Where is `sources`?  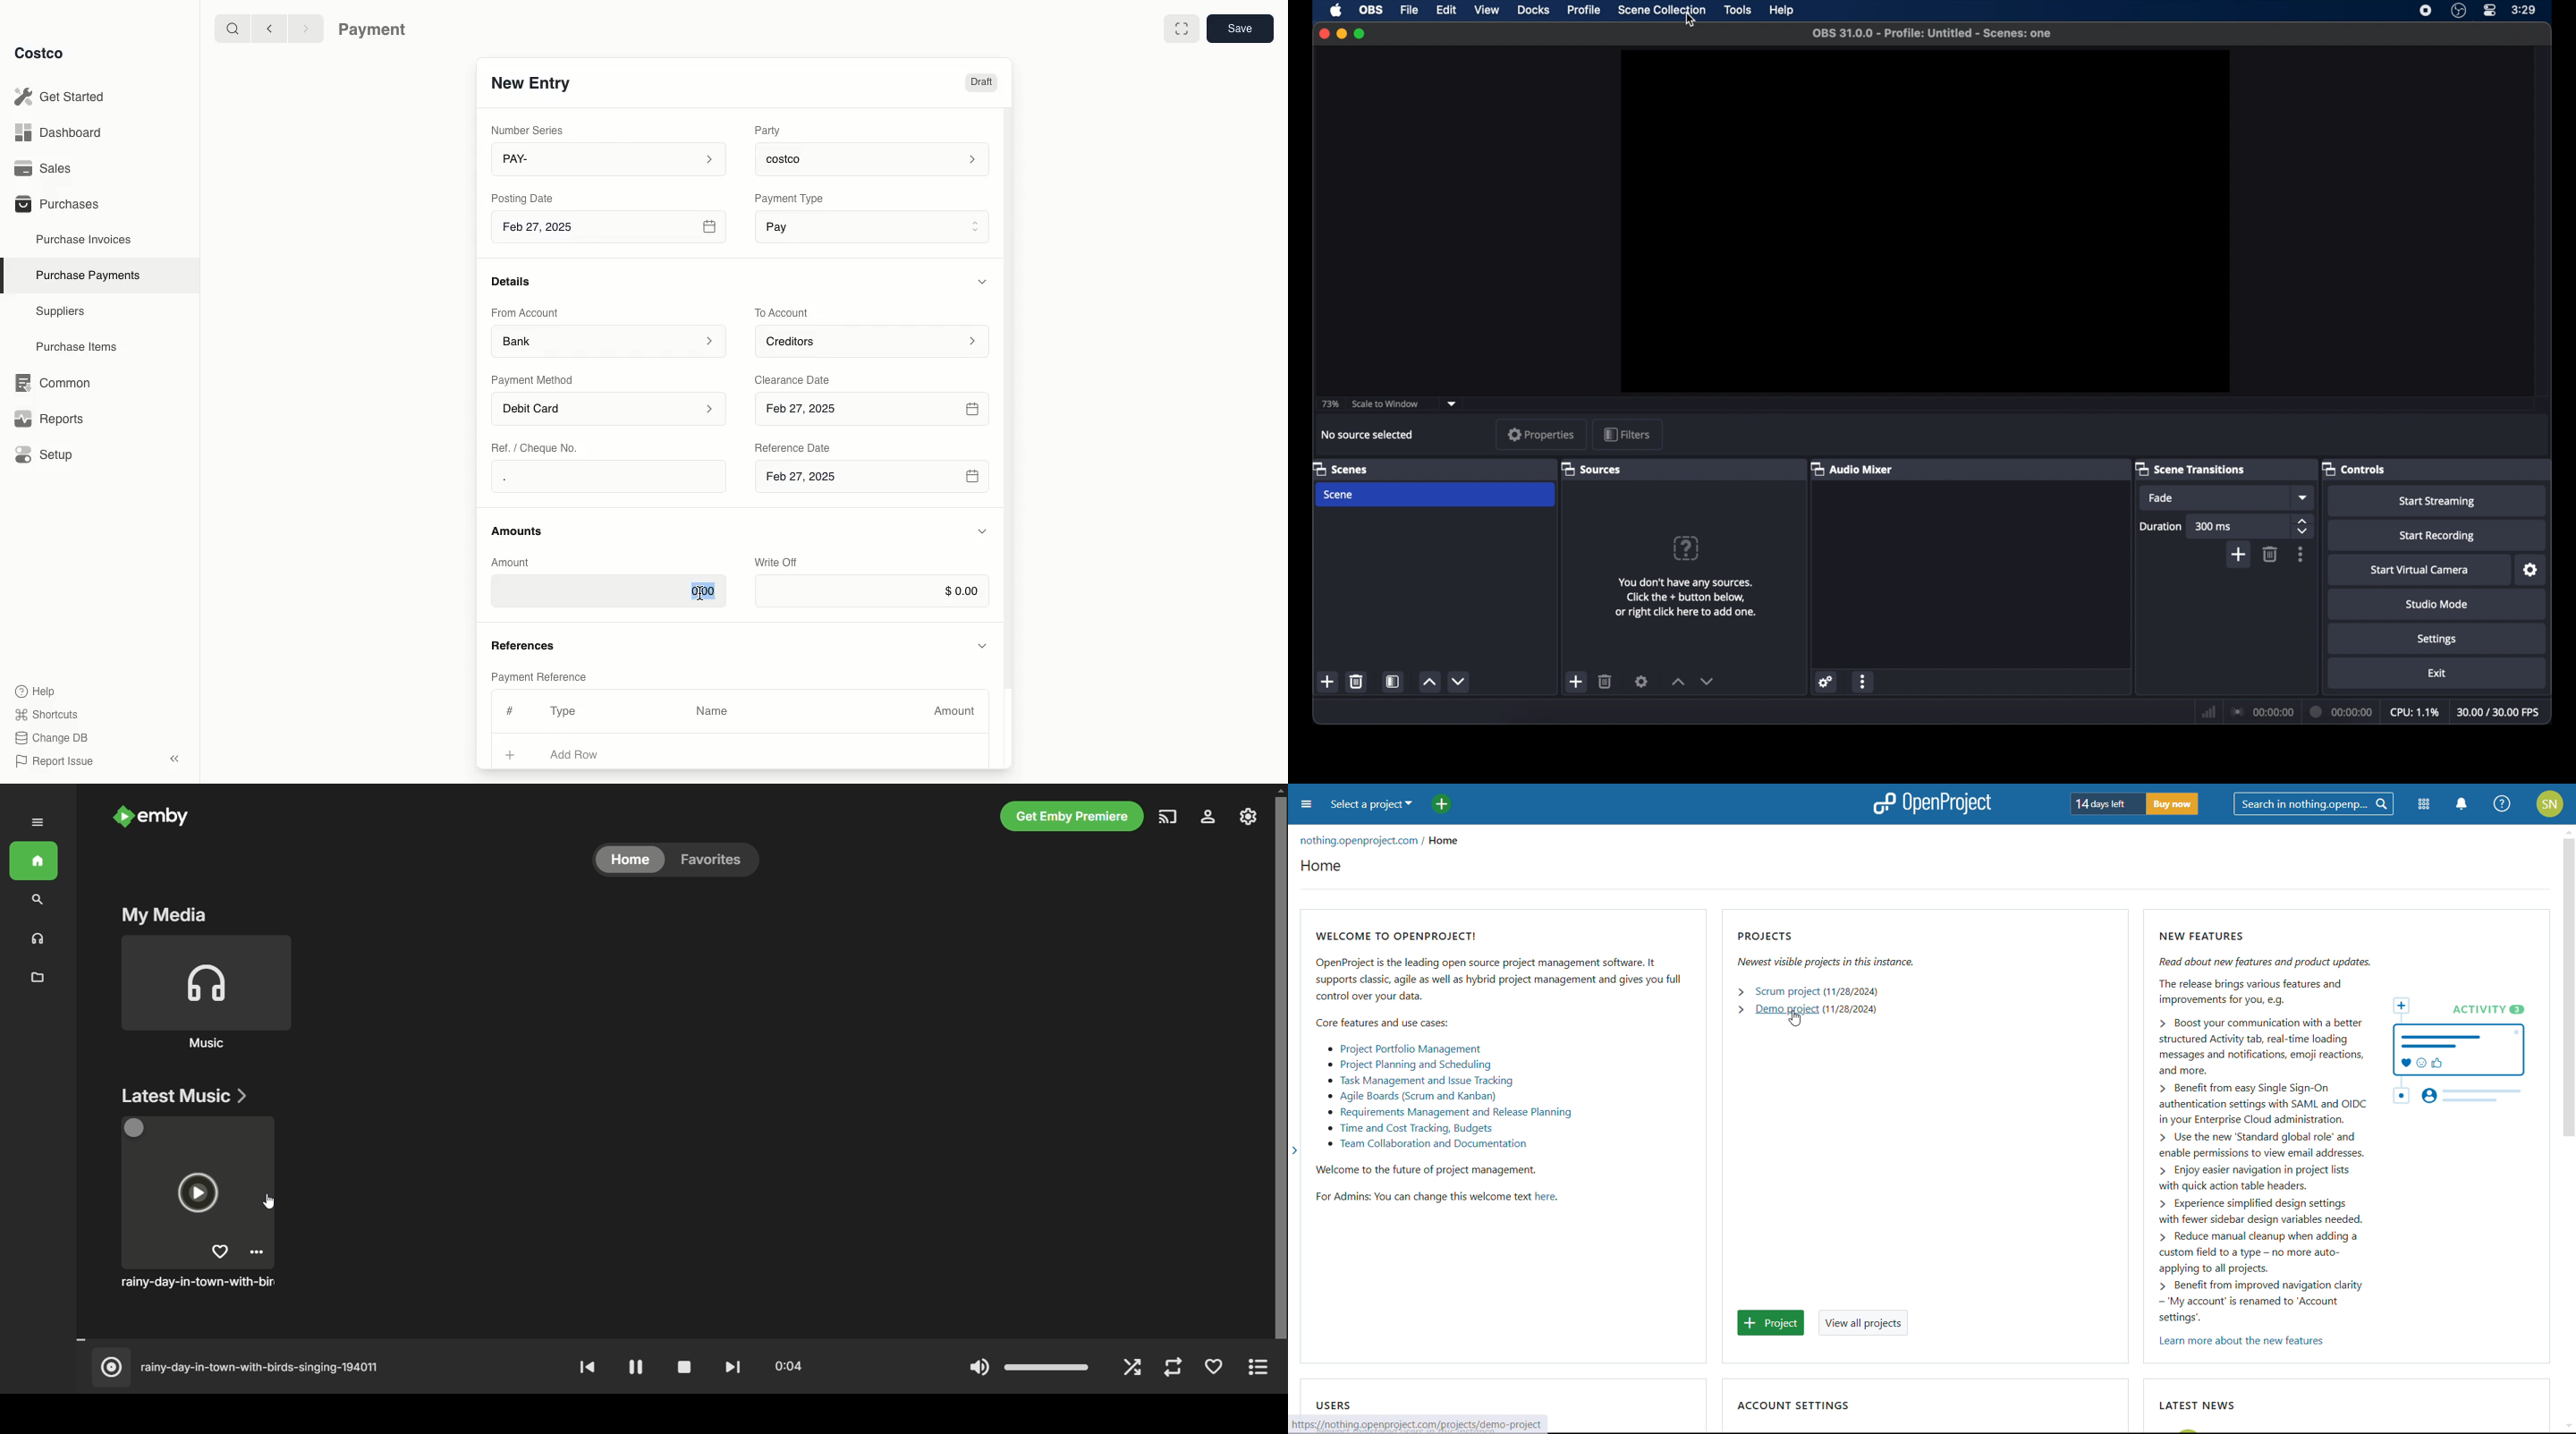
sources is located at coordinates (1591, 468).